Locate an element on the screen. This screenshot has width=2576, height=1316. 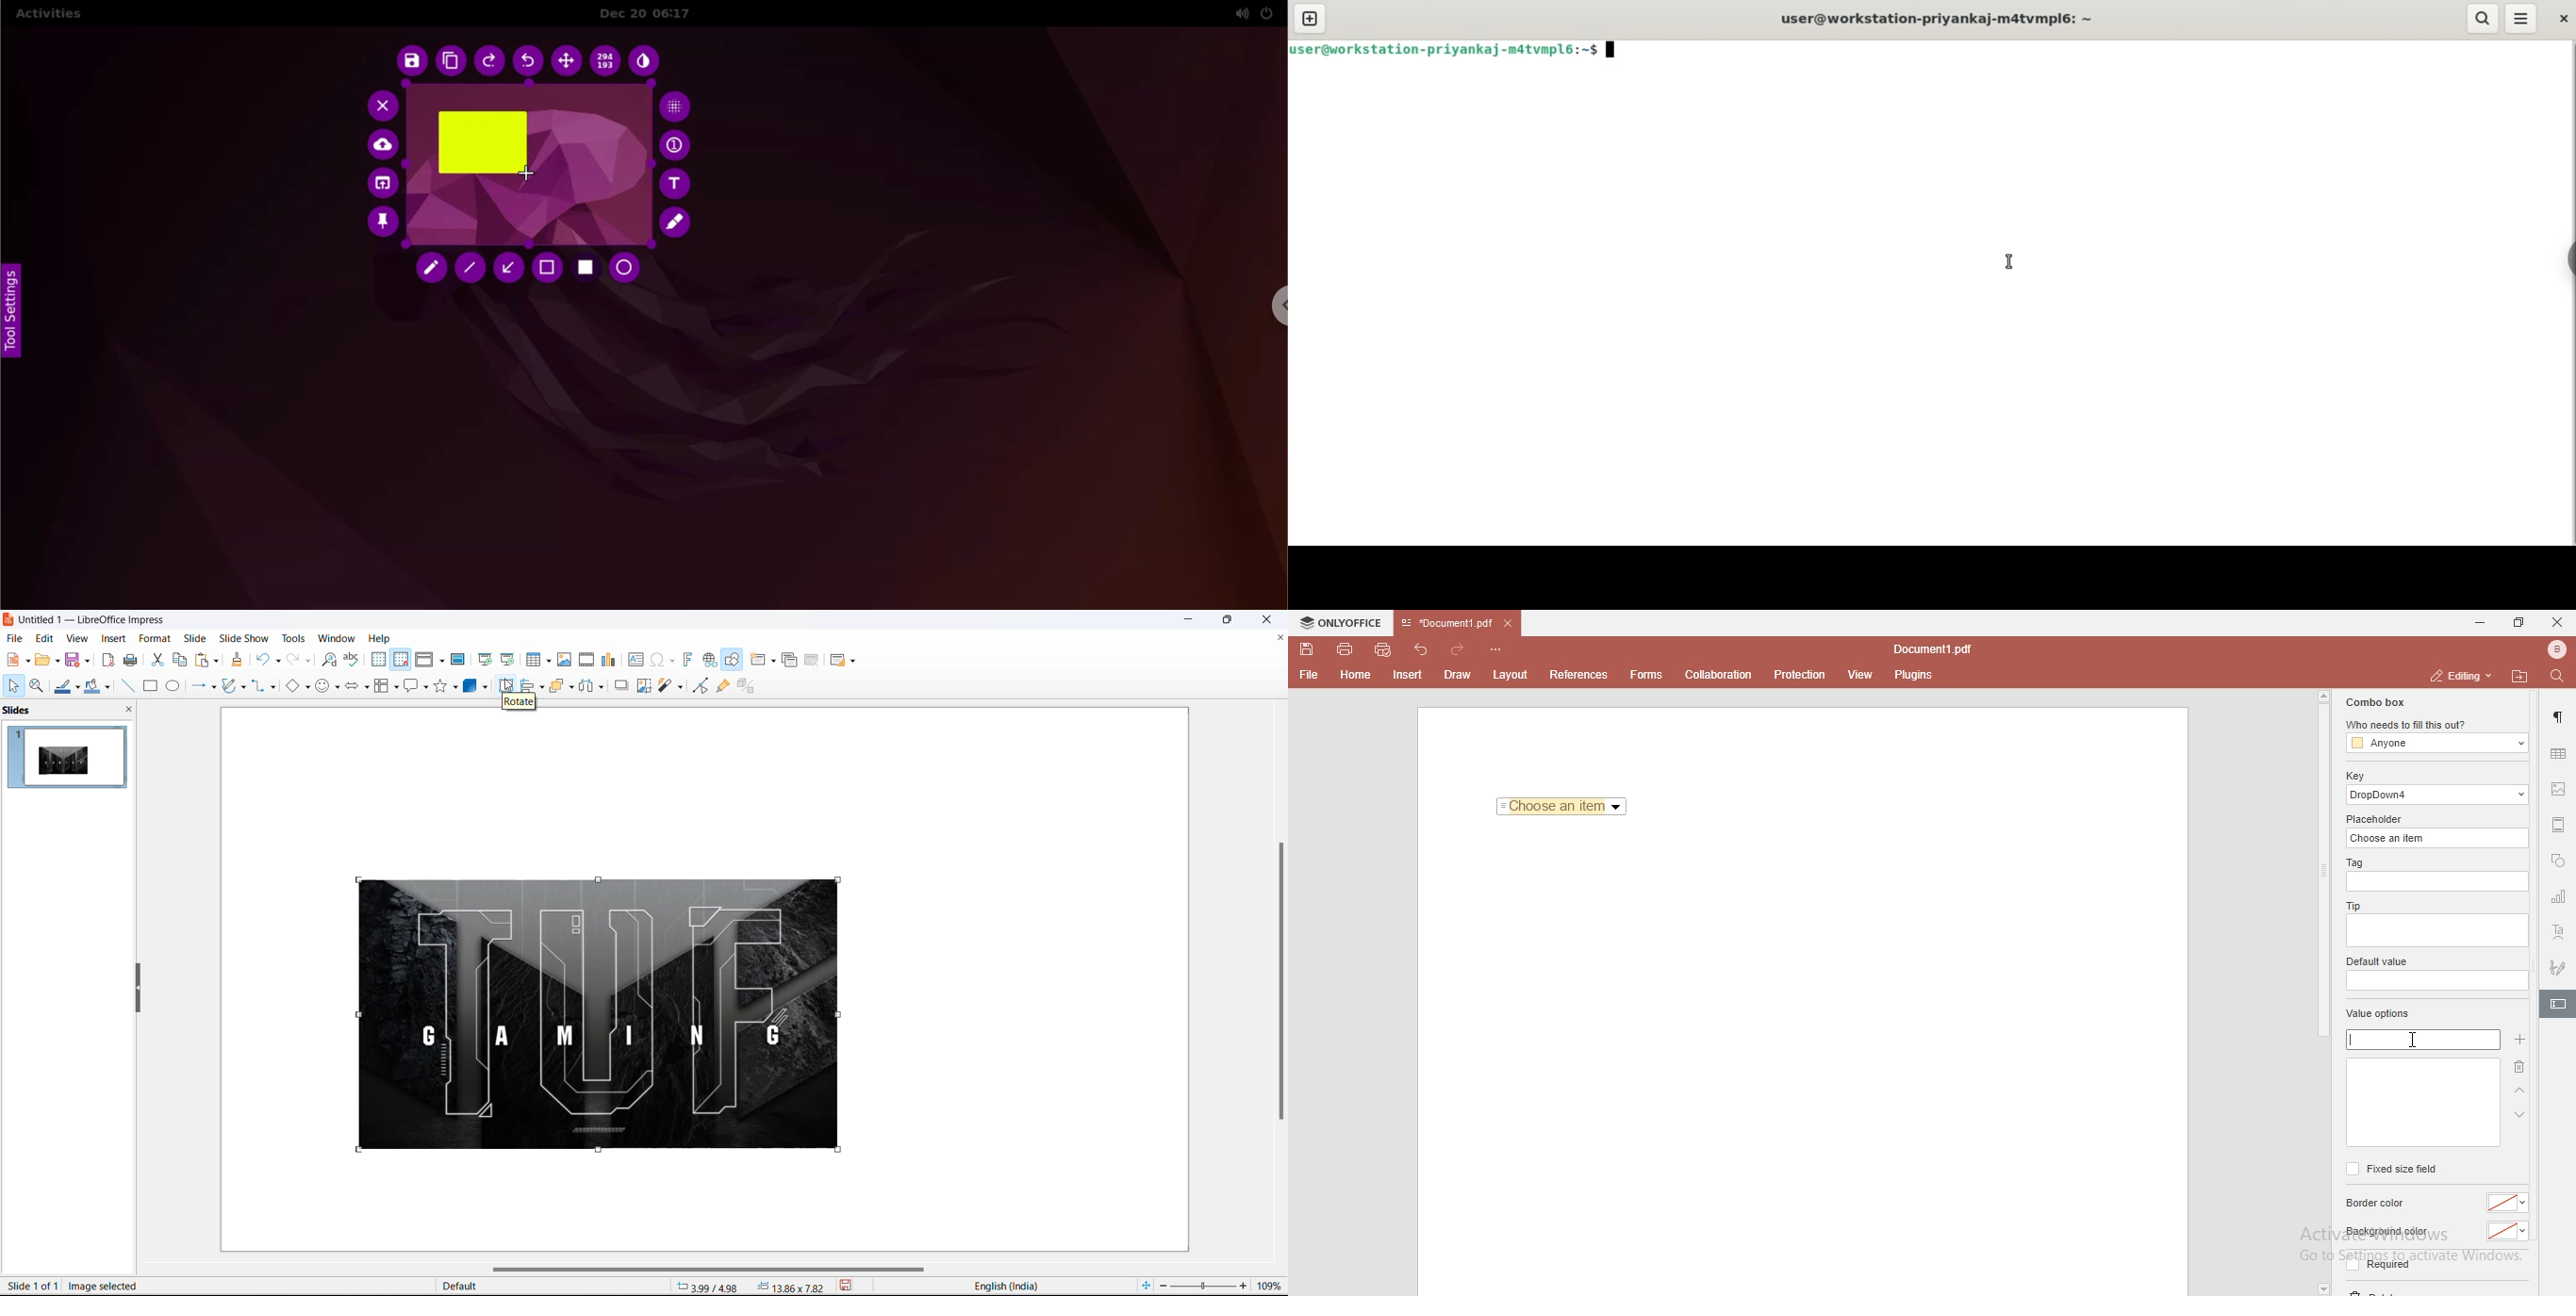
save  is located at coordinates (73, 661).